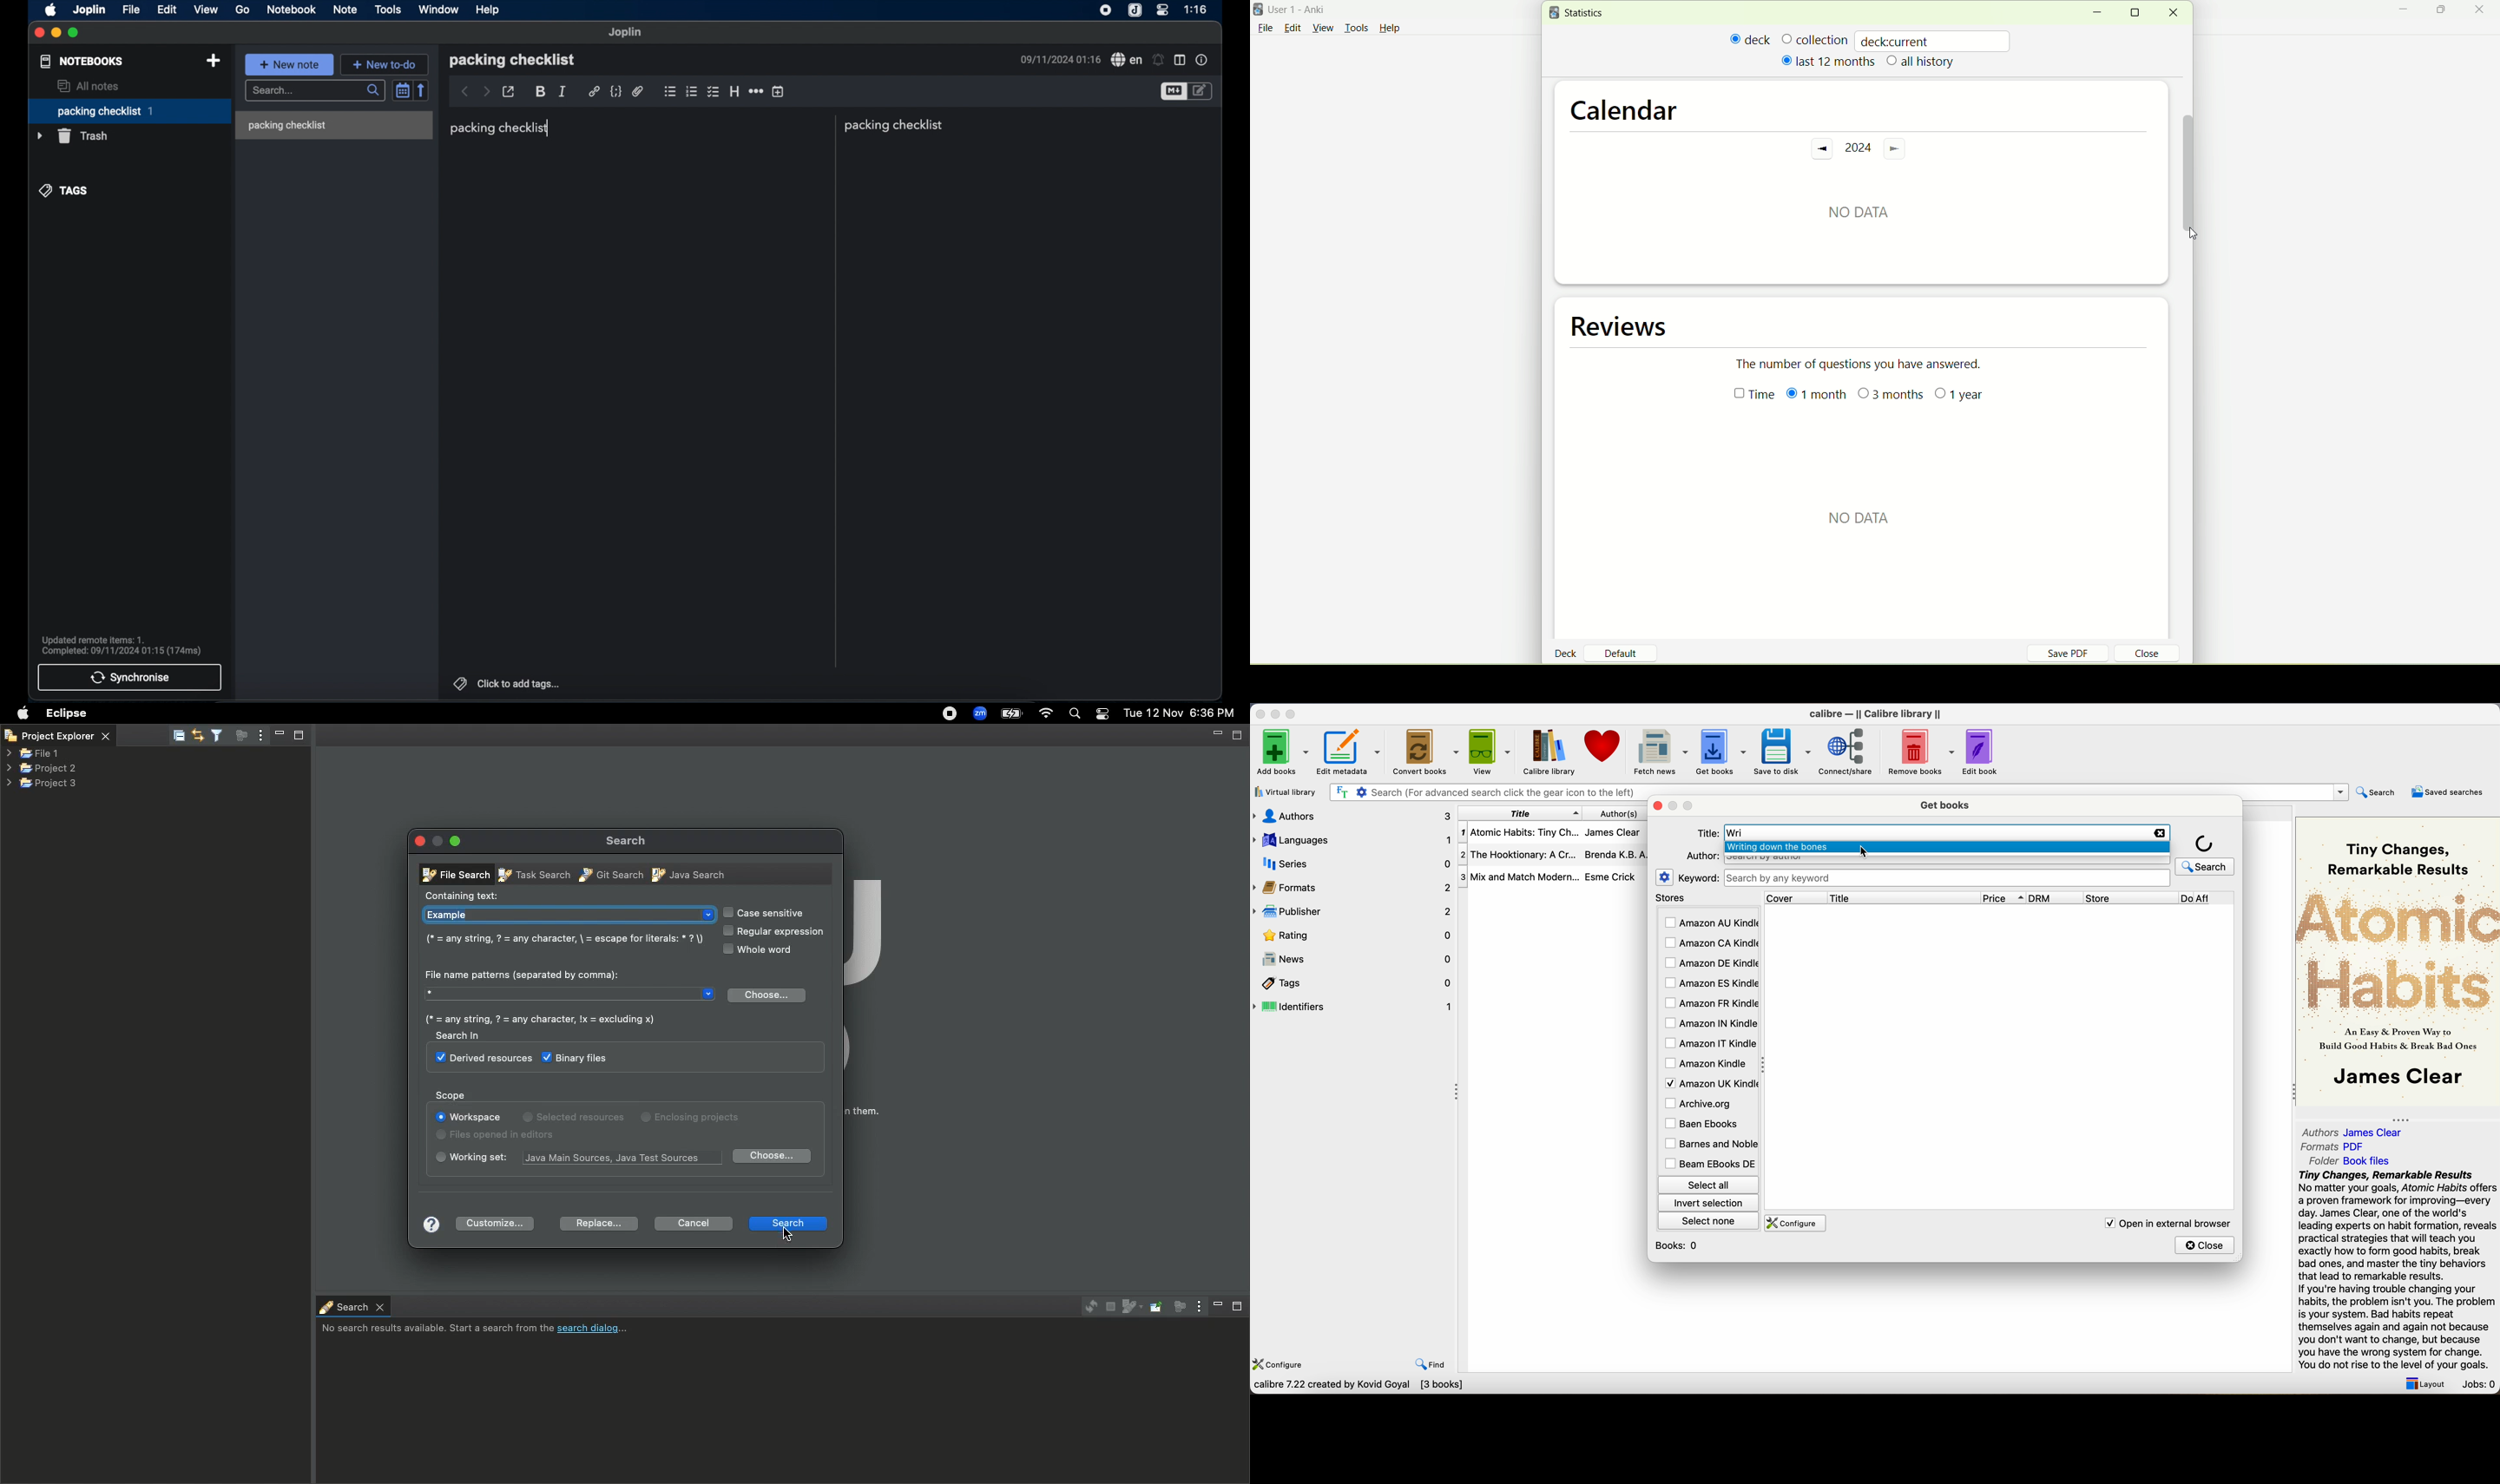  What do you see at coordinates (1751, 39) in the screenshot?
I see `deck` at bounding box center [1751, 39].